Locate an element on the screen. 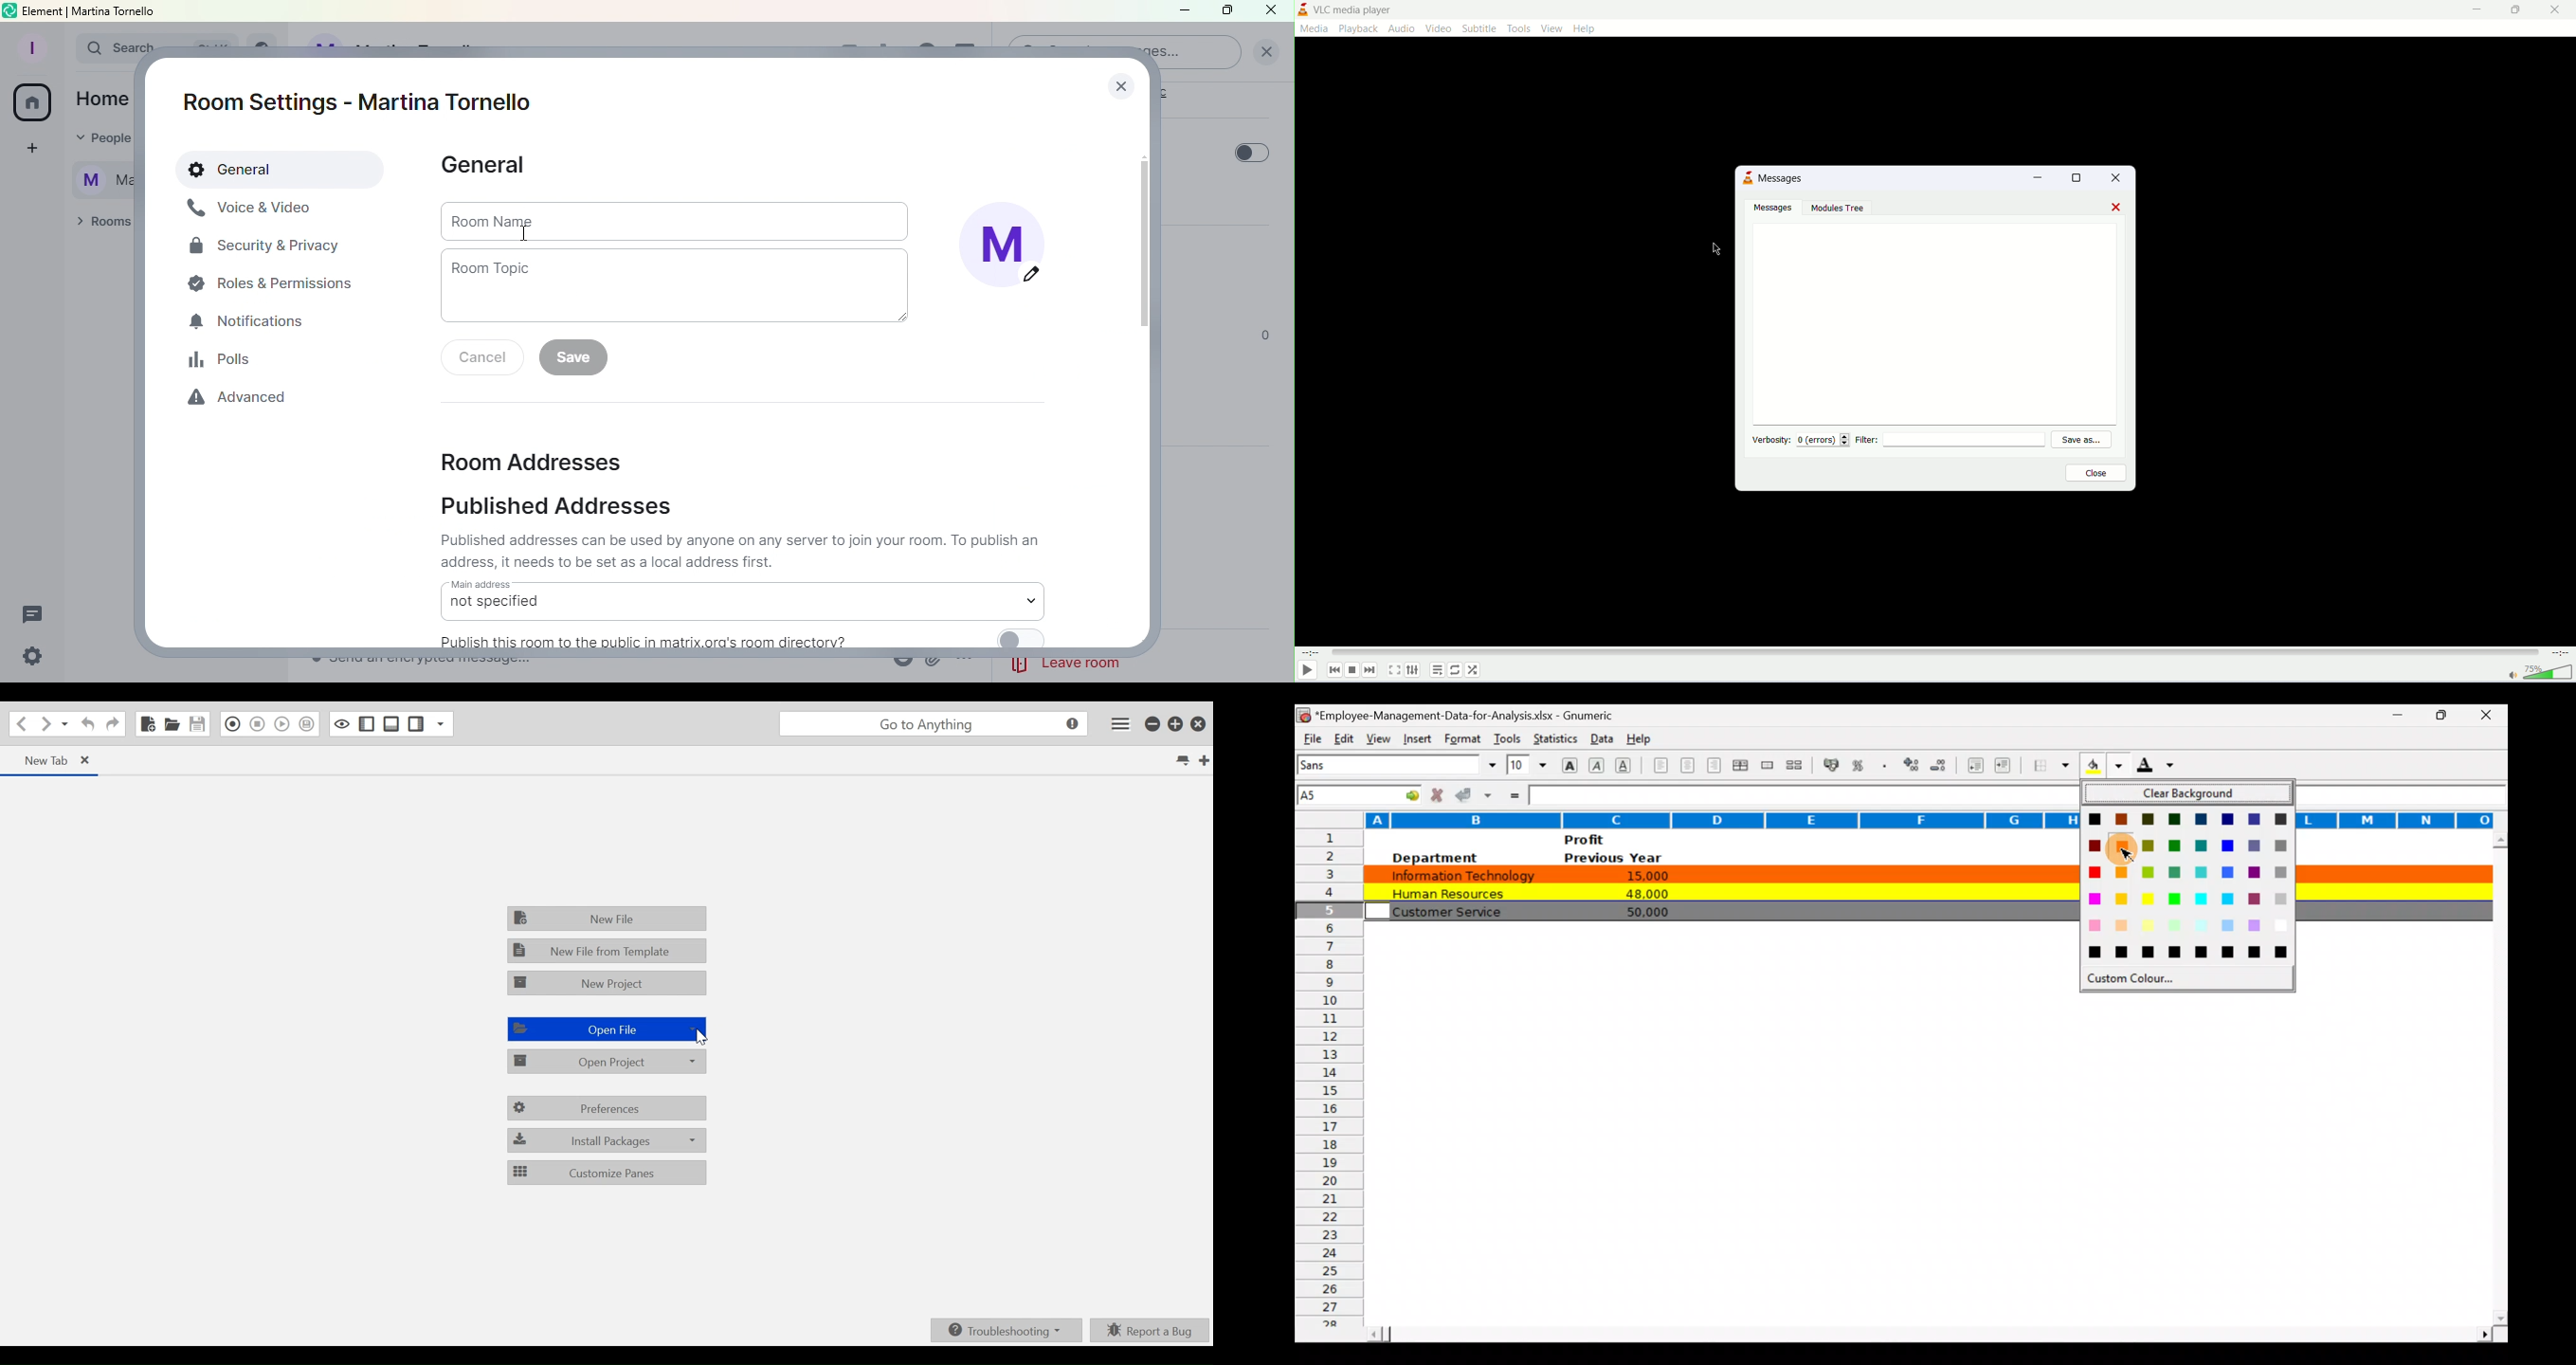 The width and height of the screenshot is (2576, 1372). People is located at coordinates (97, 139).